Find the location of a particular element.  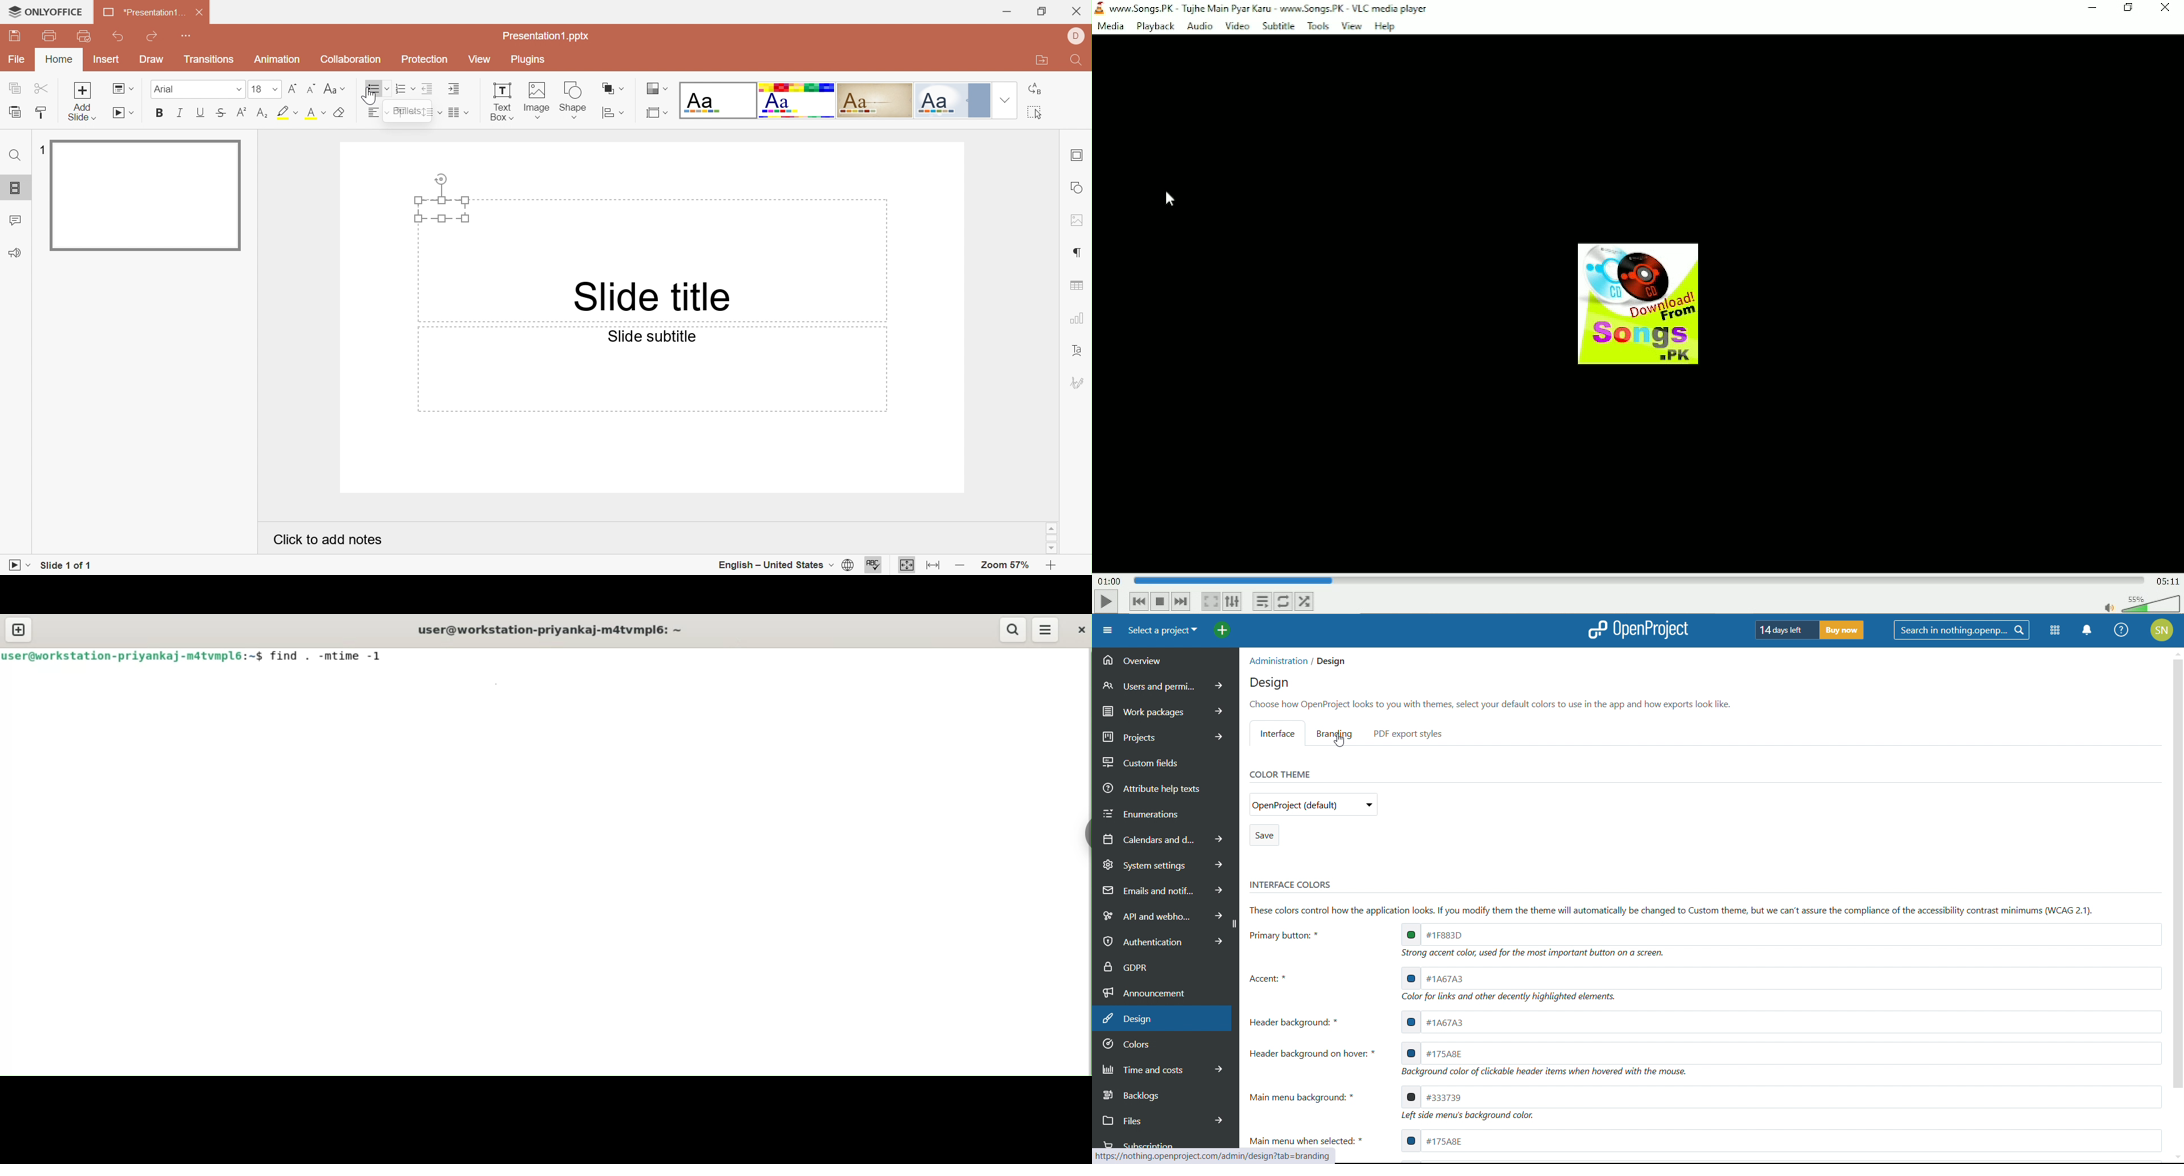

Zoom 57% is located at coordinates (1004, 565).